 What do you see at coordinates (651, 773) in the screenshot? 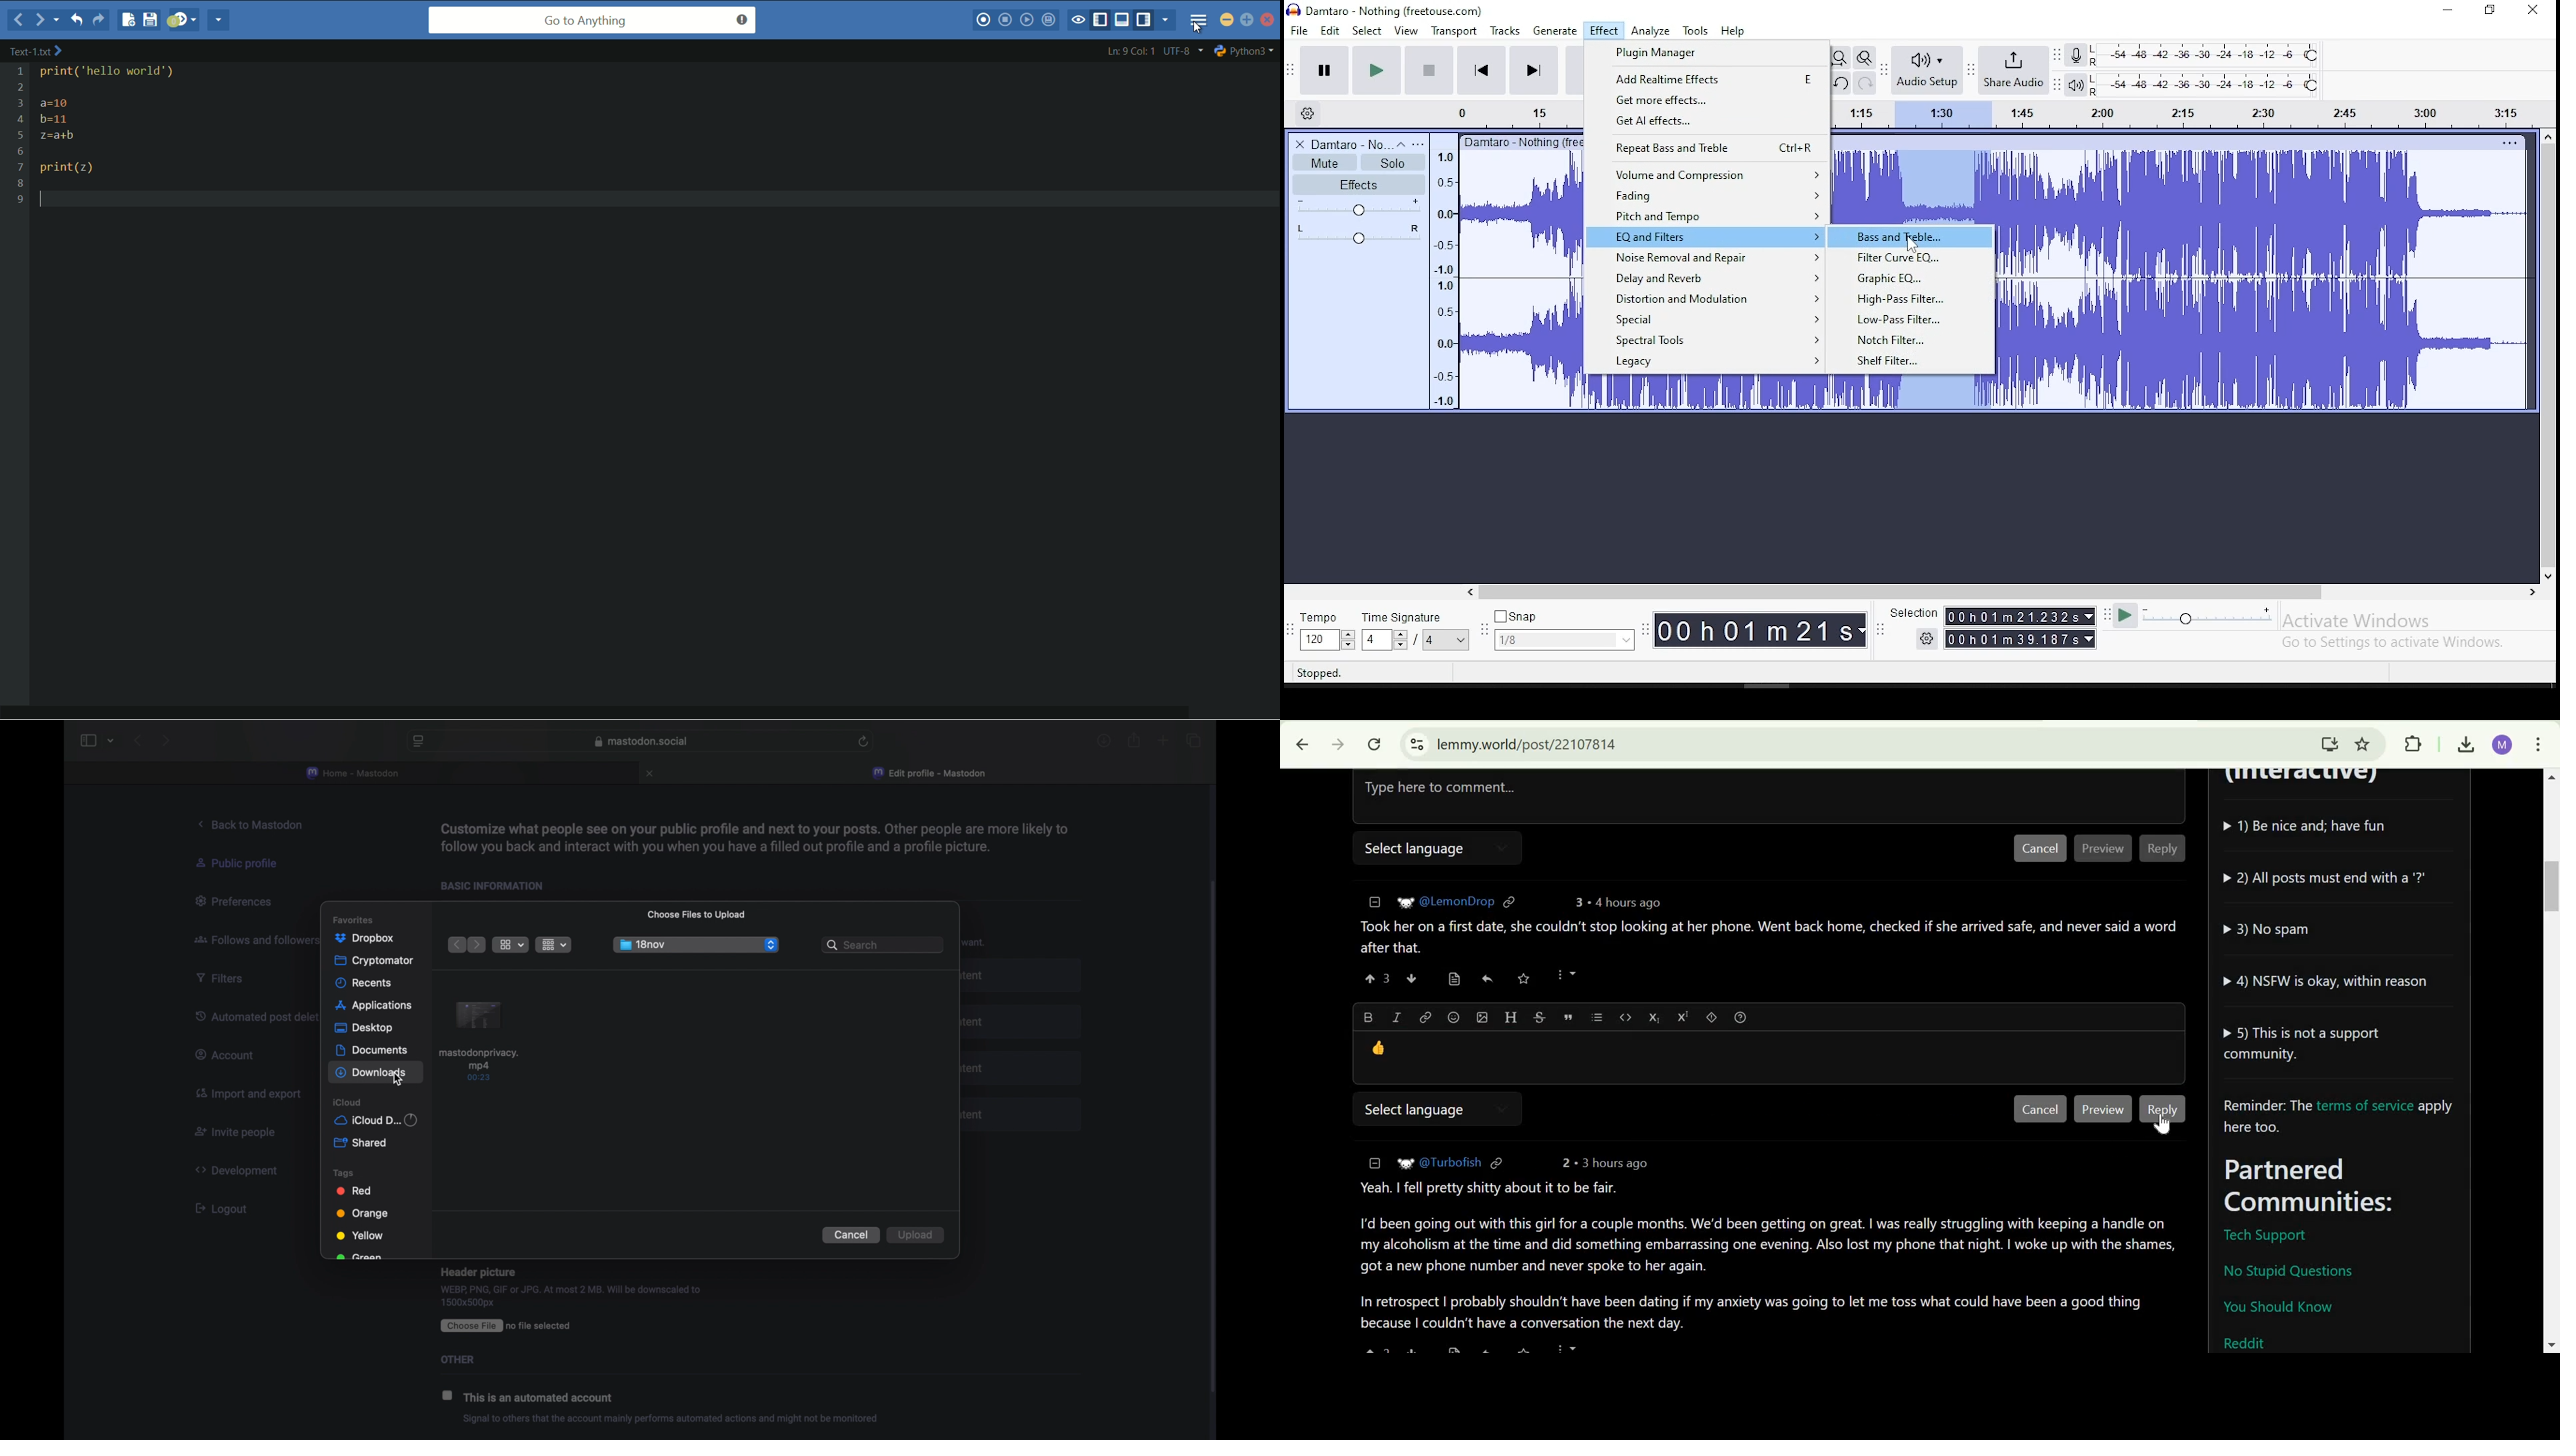
I see `close` at bounding box center [651, 773].